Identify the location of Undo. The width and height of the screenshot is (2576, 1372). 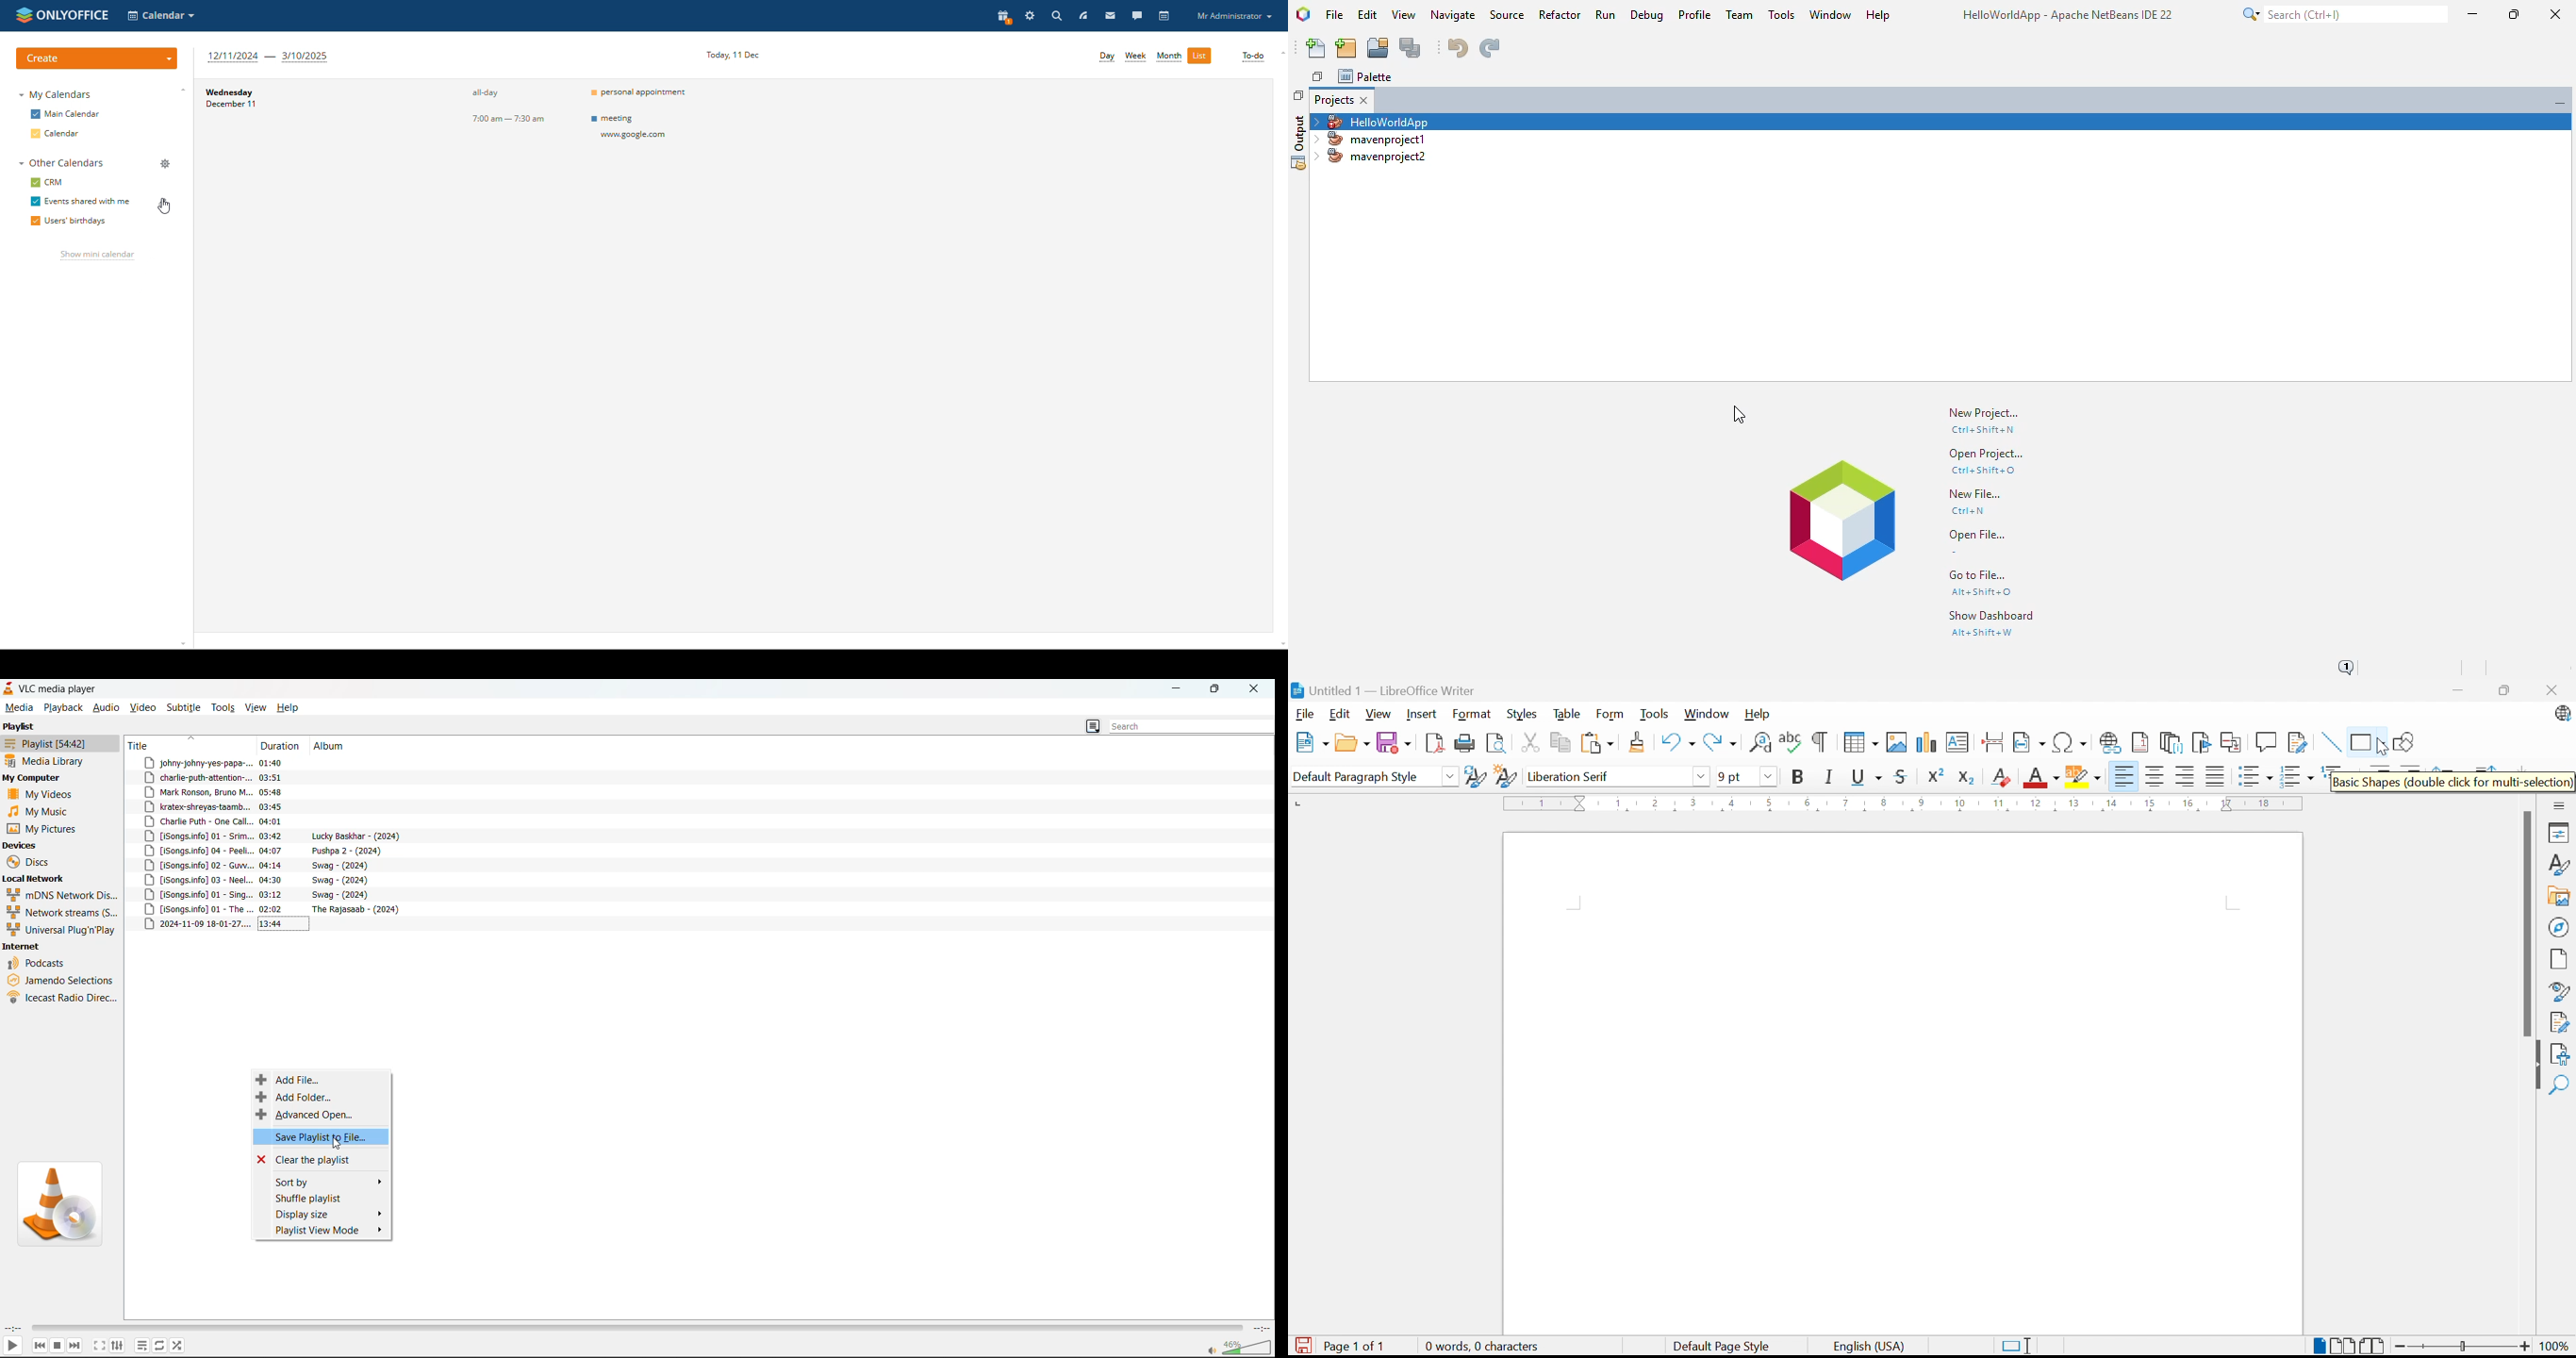
(1676, 739).